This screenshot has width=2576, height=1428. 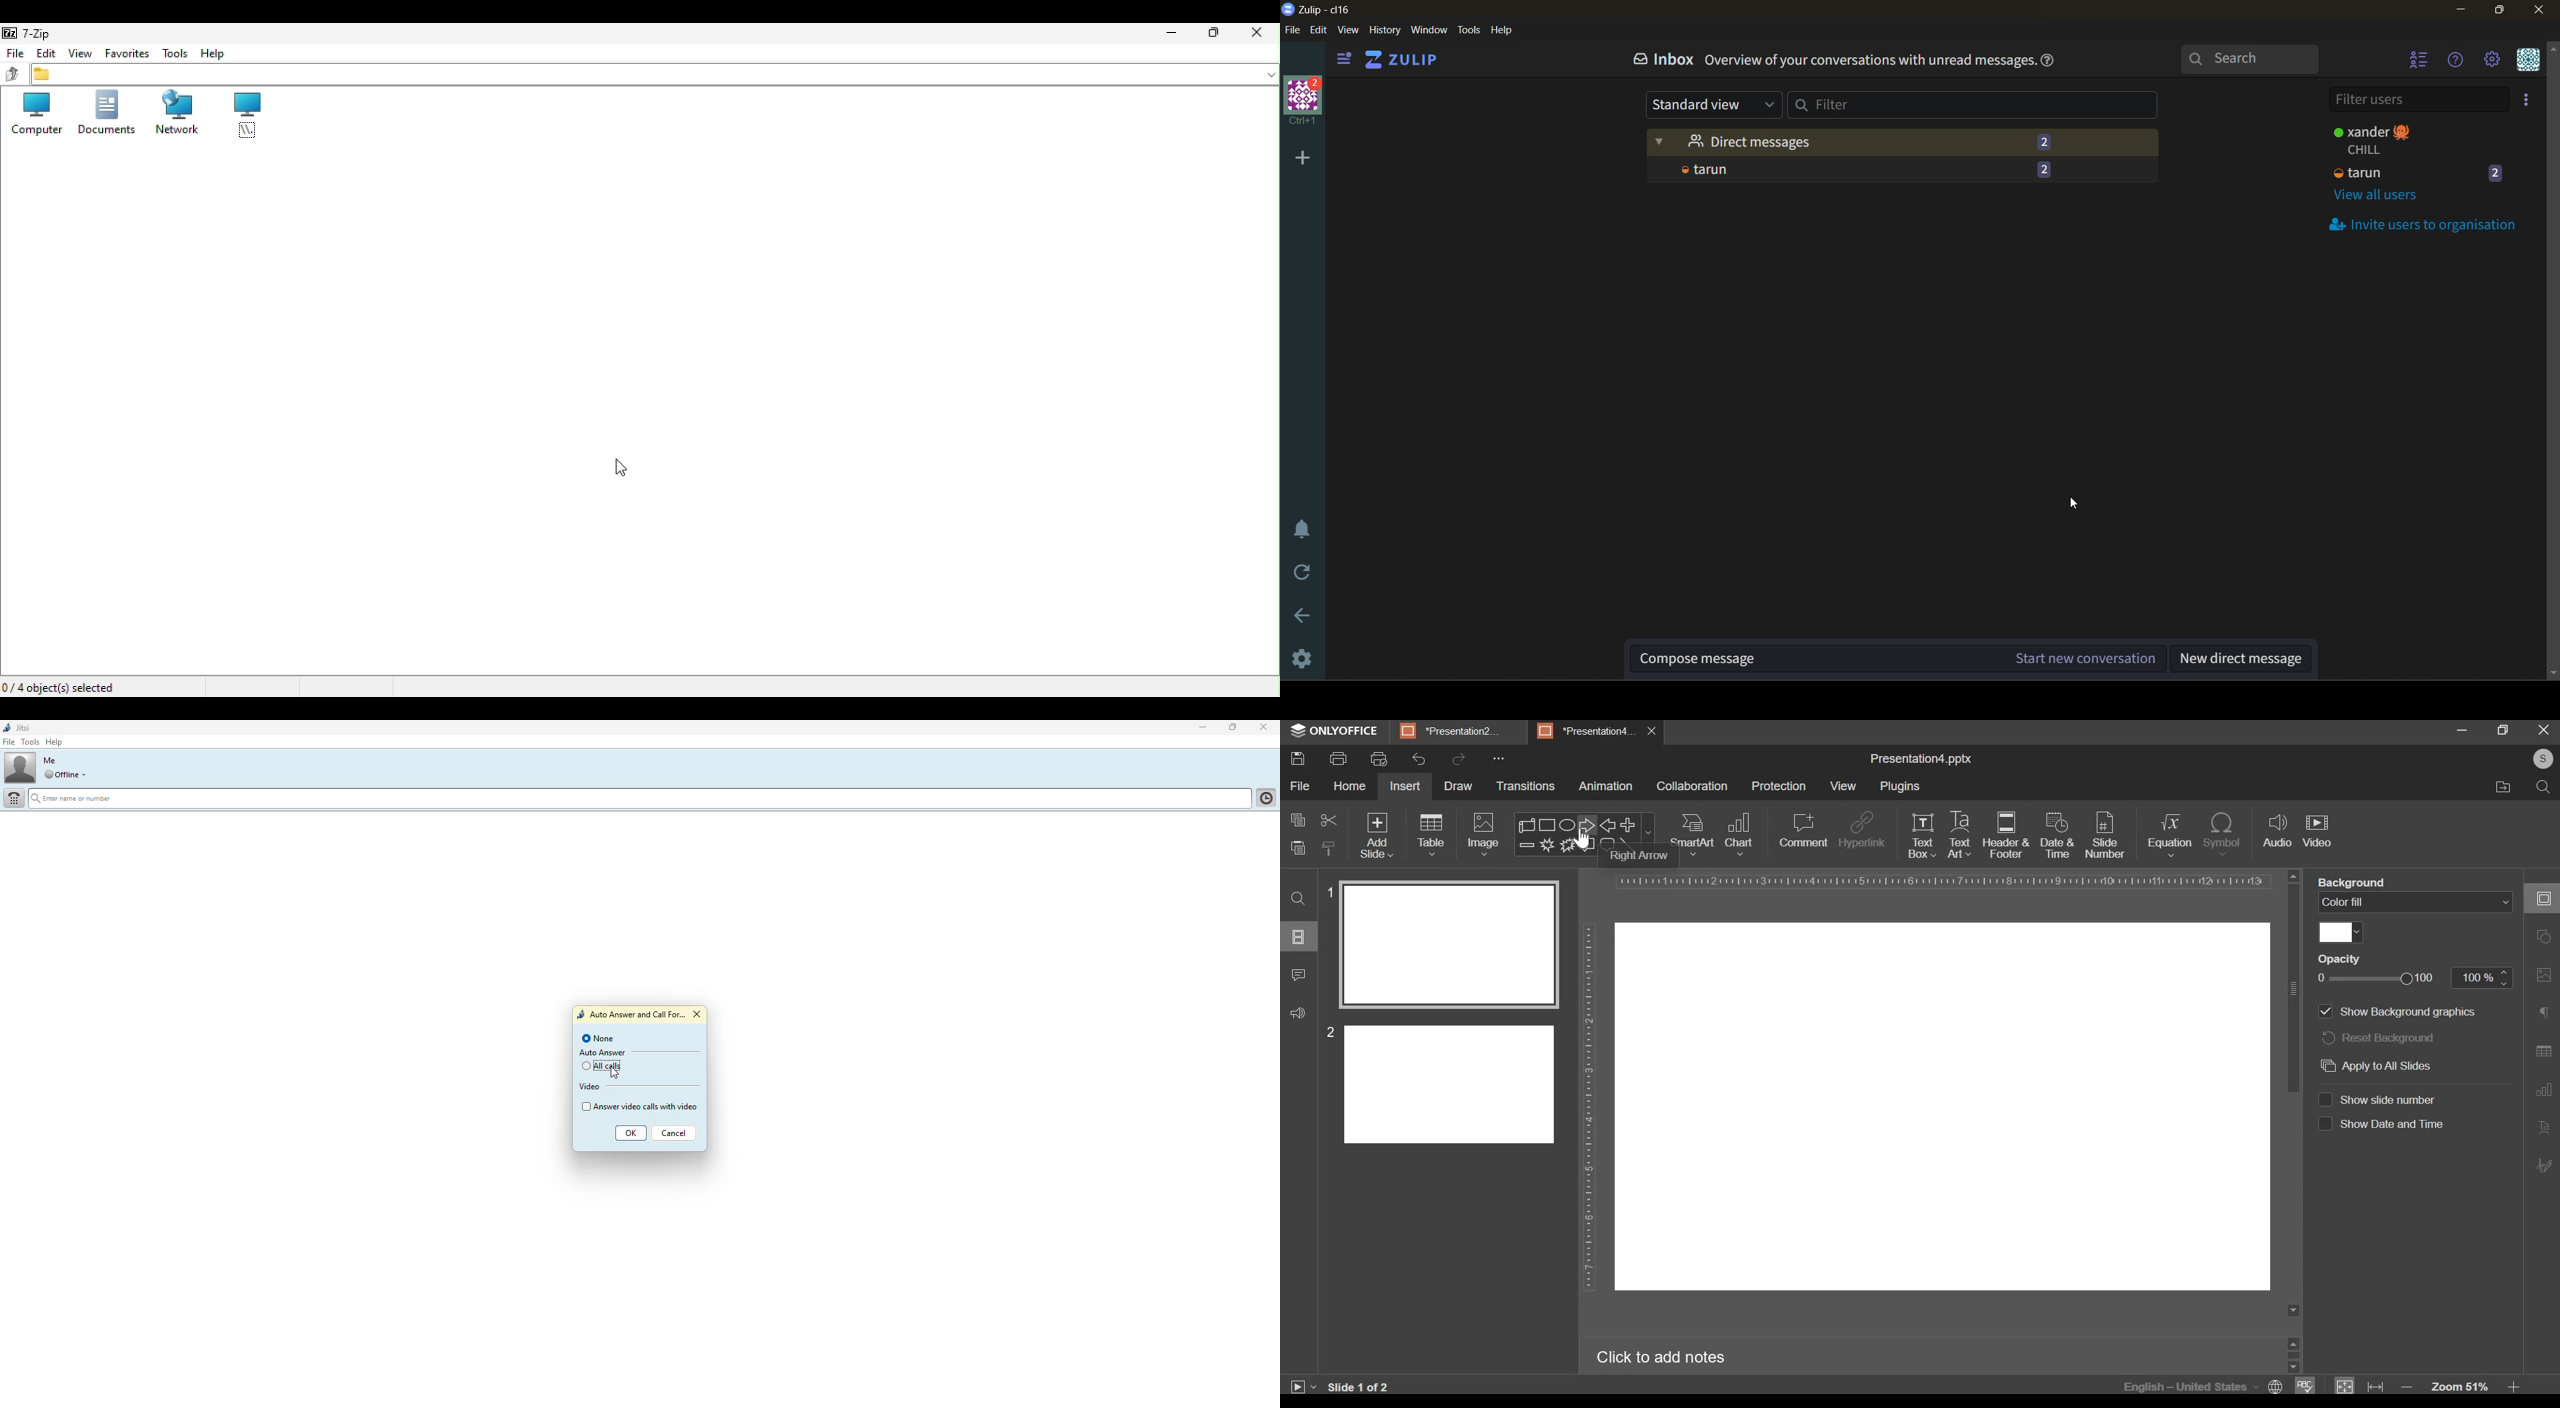 What do you see at coordinates (1301, 103) in the screenshot?
I see `organisation name and profile picture` at bounding box center [1301, 103].